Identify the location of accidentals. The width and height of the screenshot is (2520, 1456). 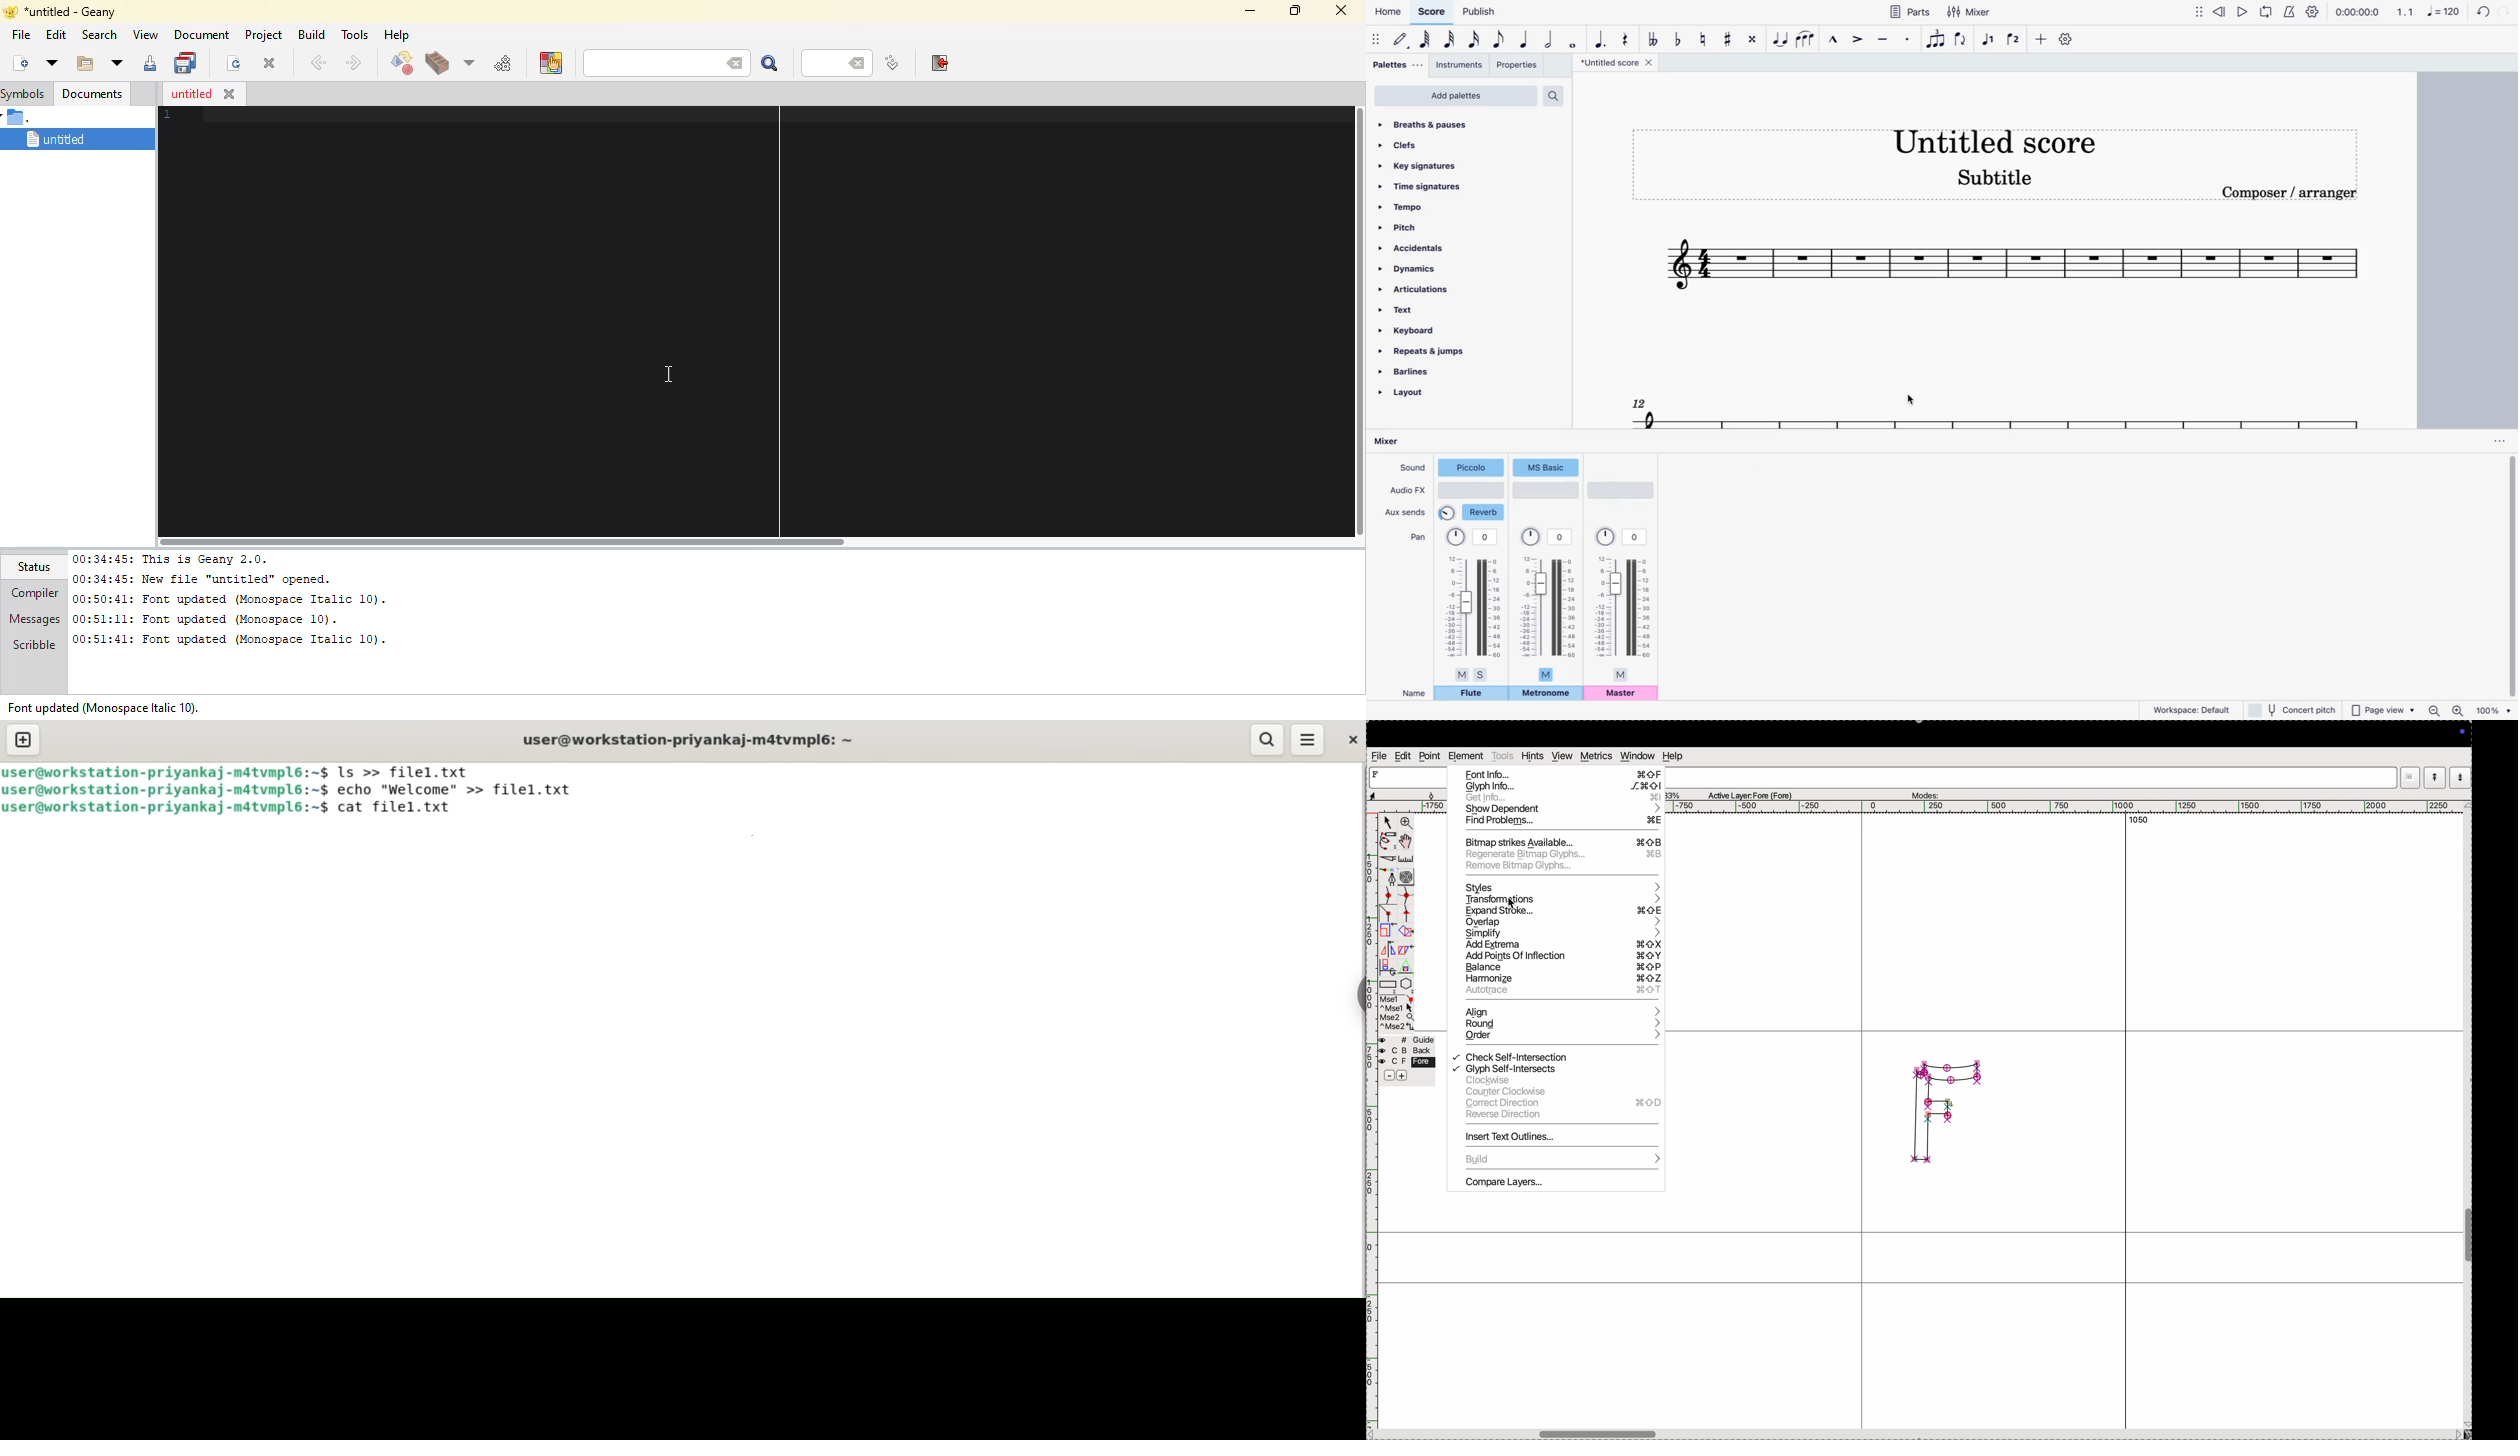
(1418, 248).